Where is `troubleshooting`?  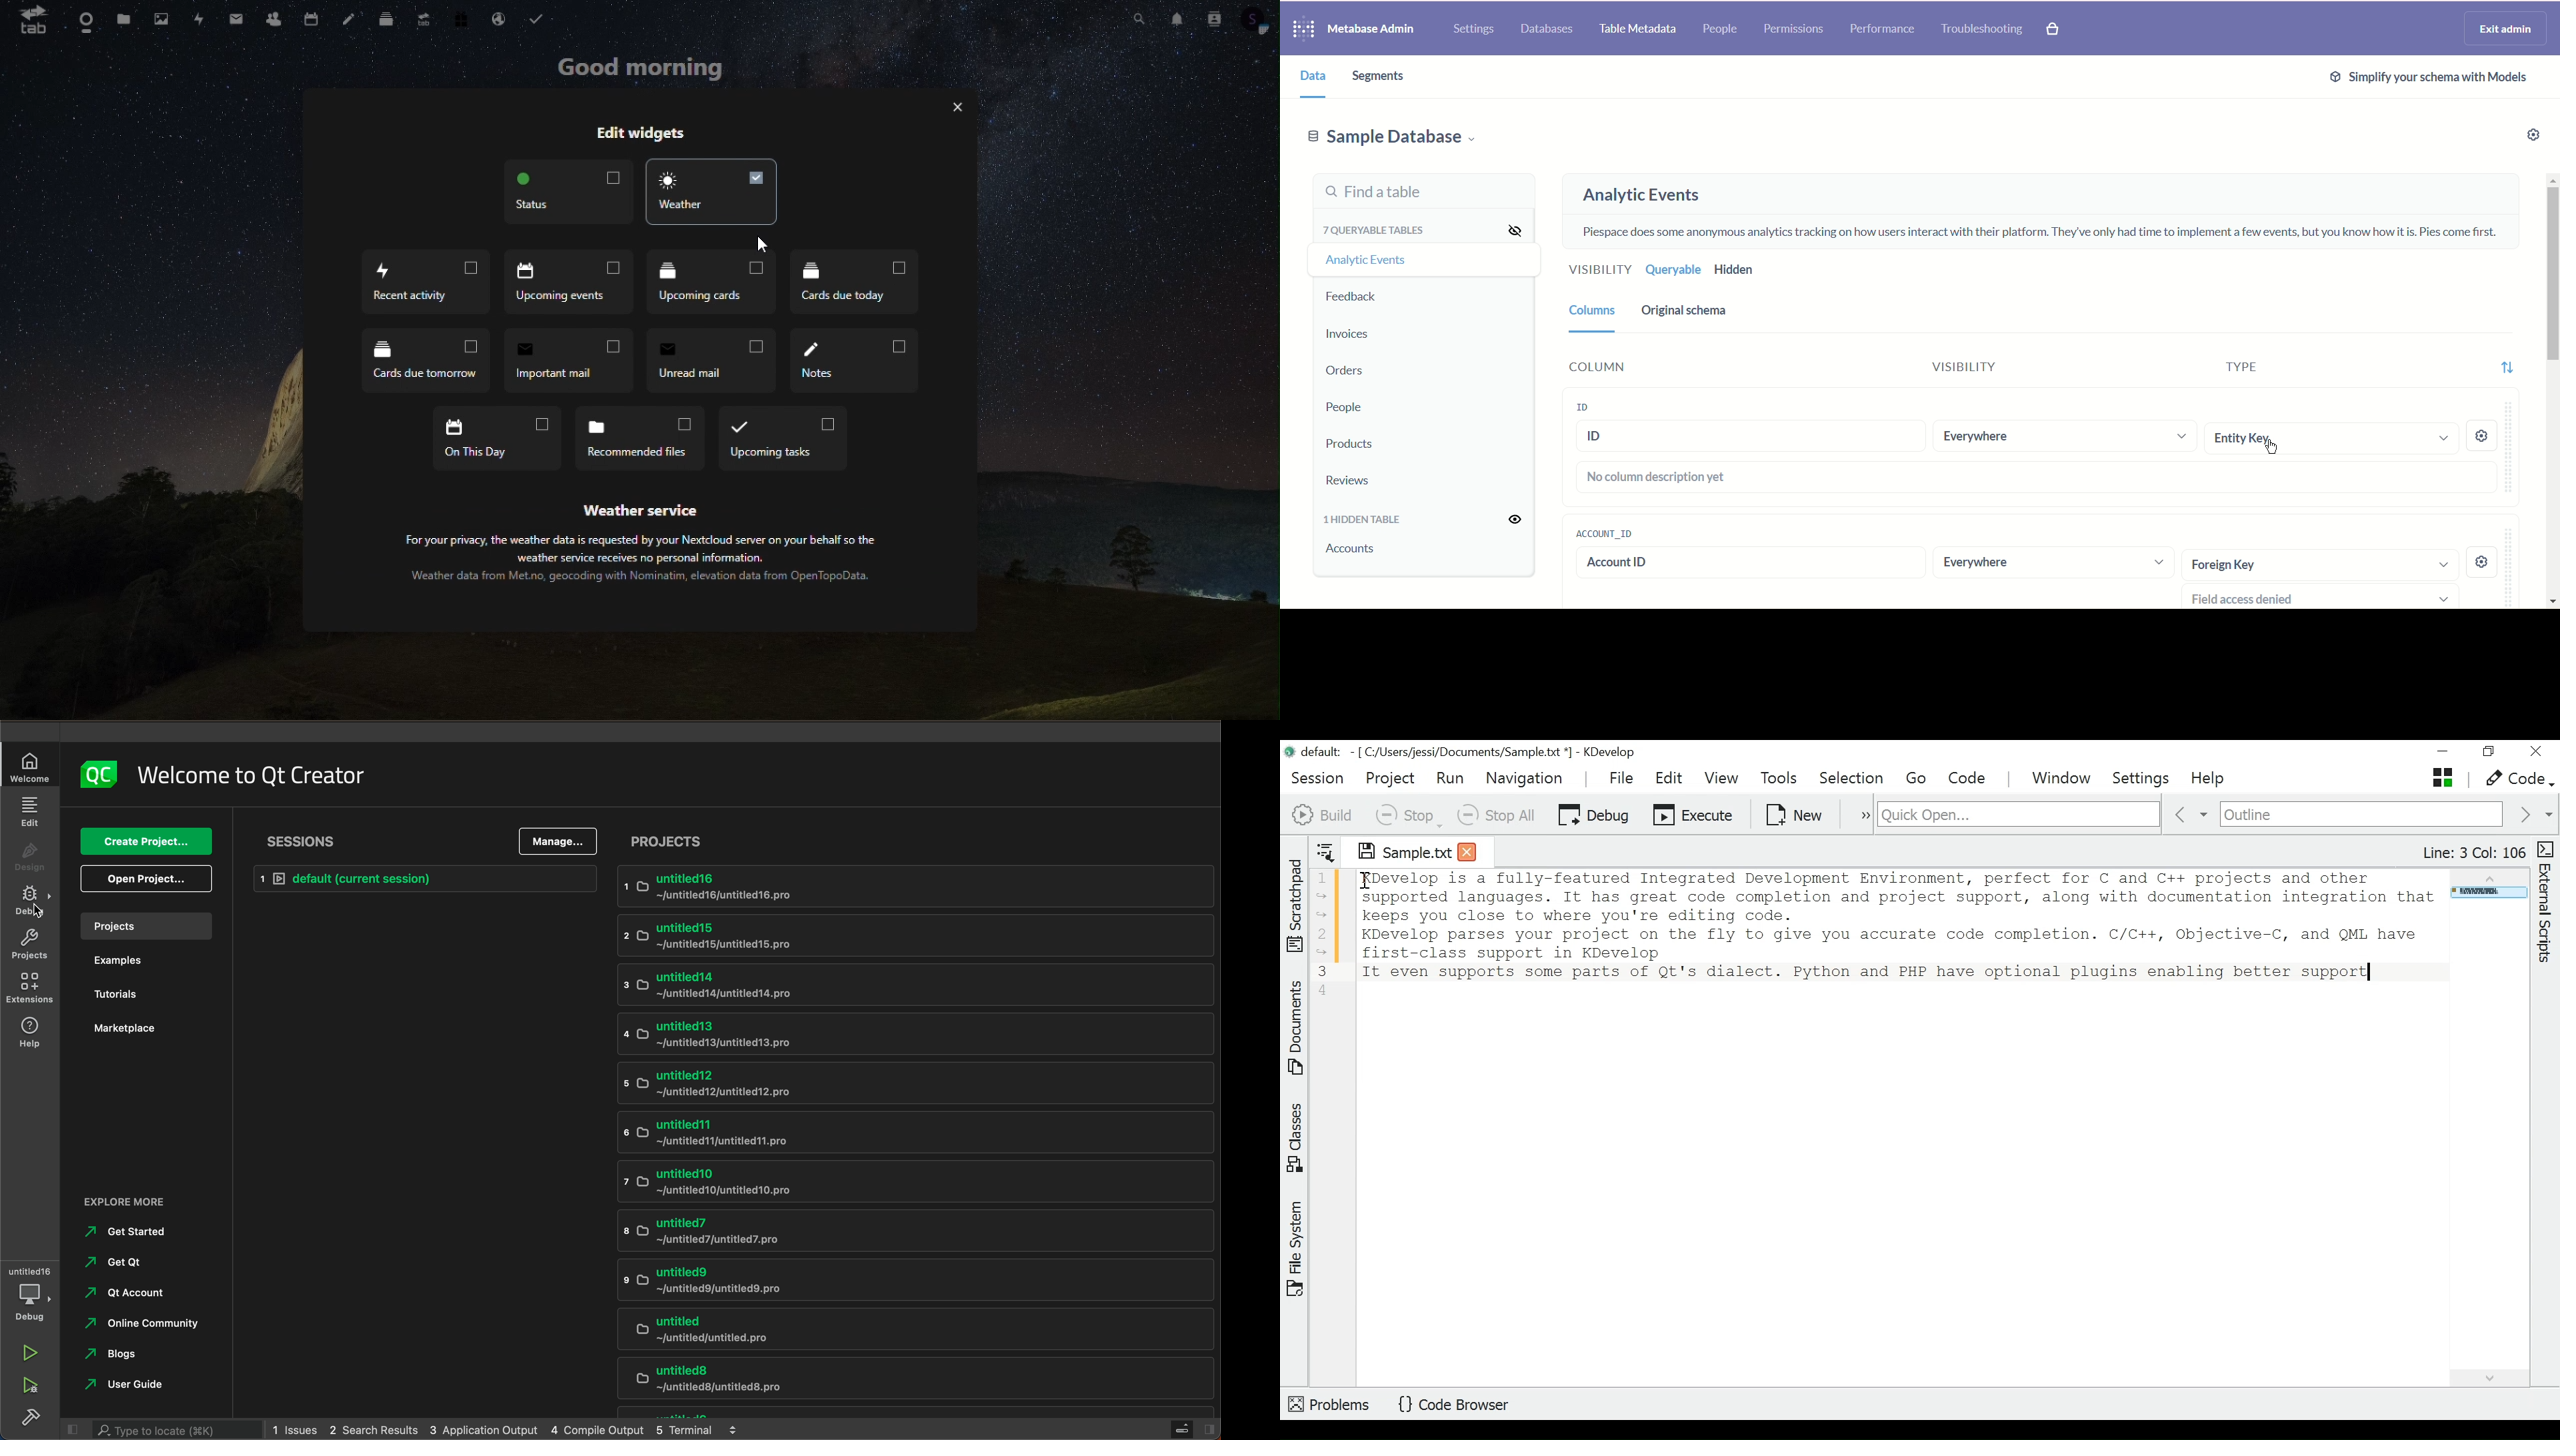 troubleshooting is located at coordinates (1982, 29).